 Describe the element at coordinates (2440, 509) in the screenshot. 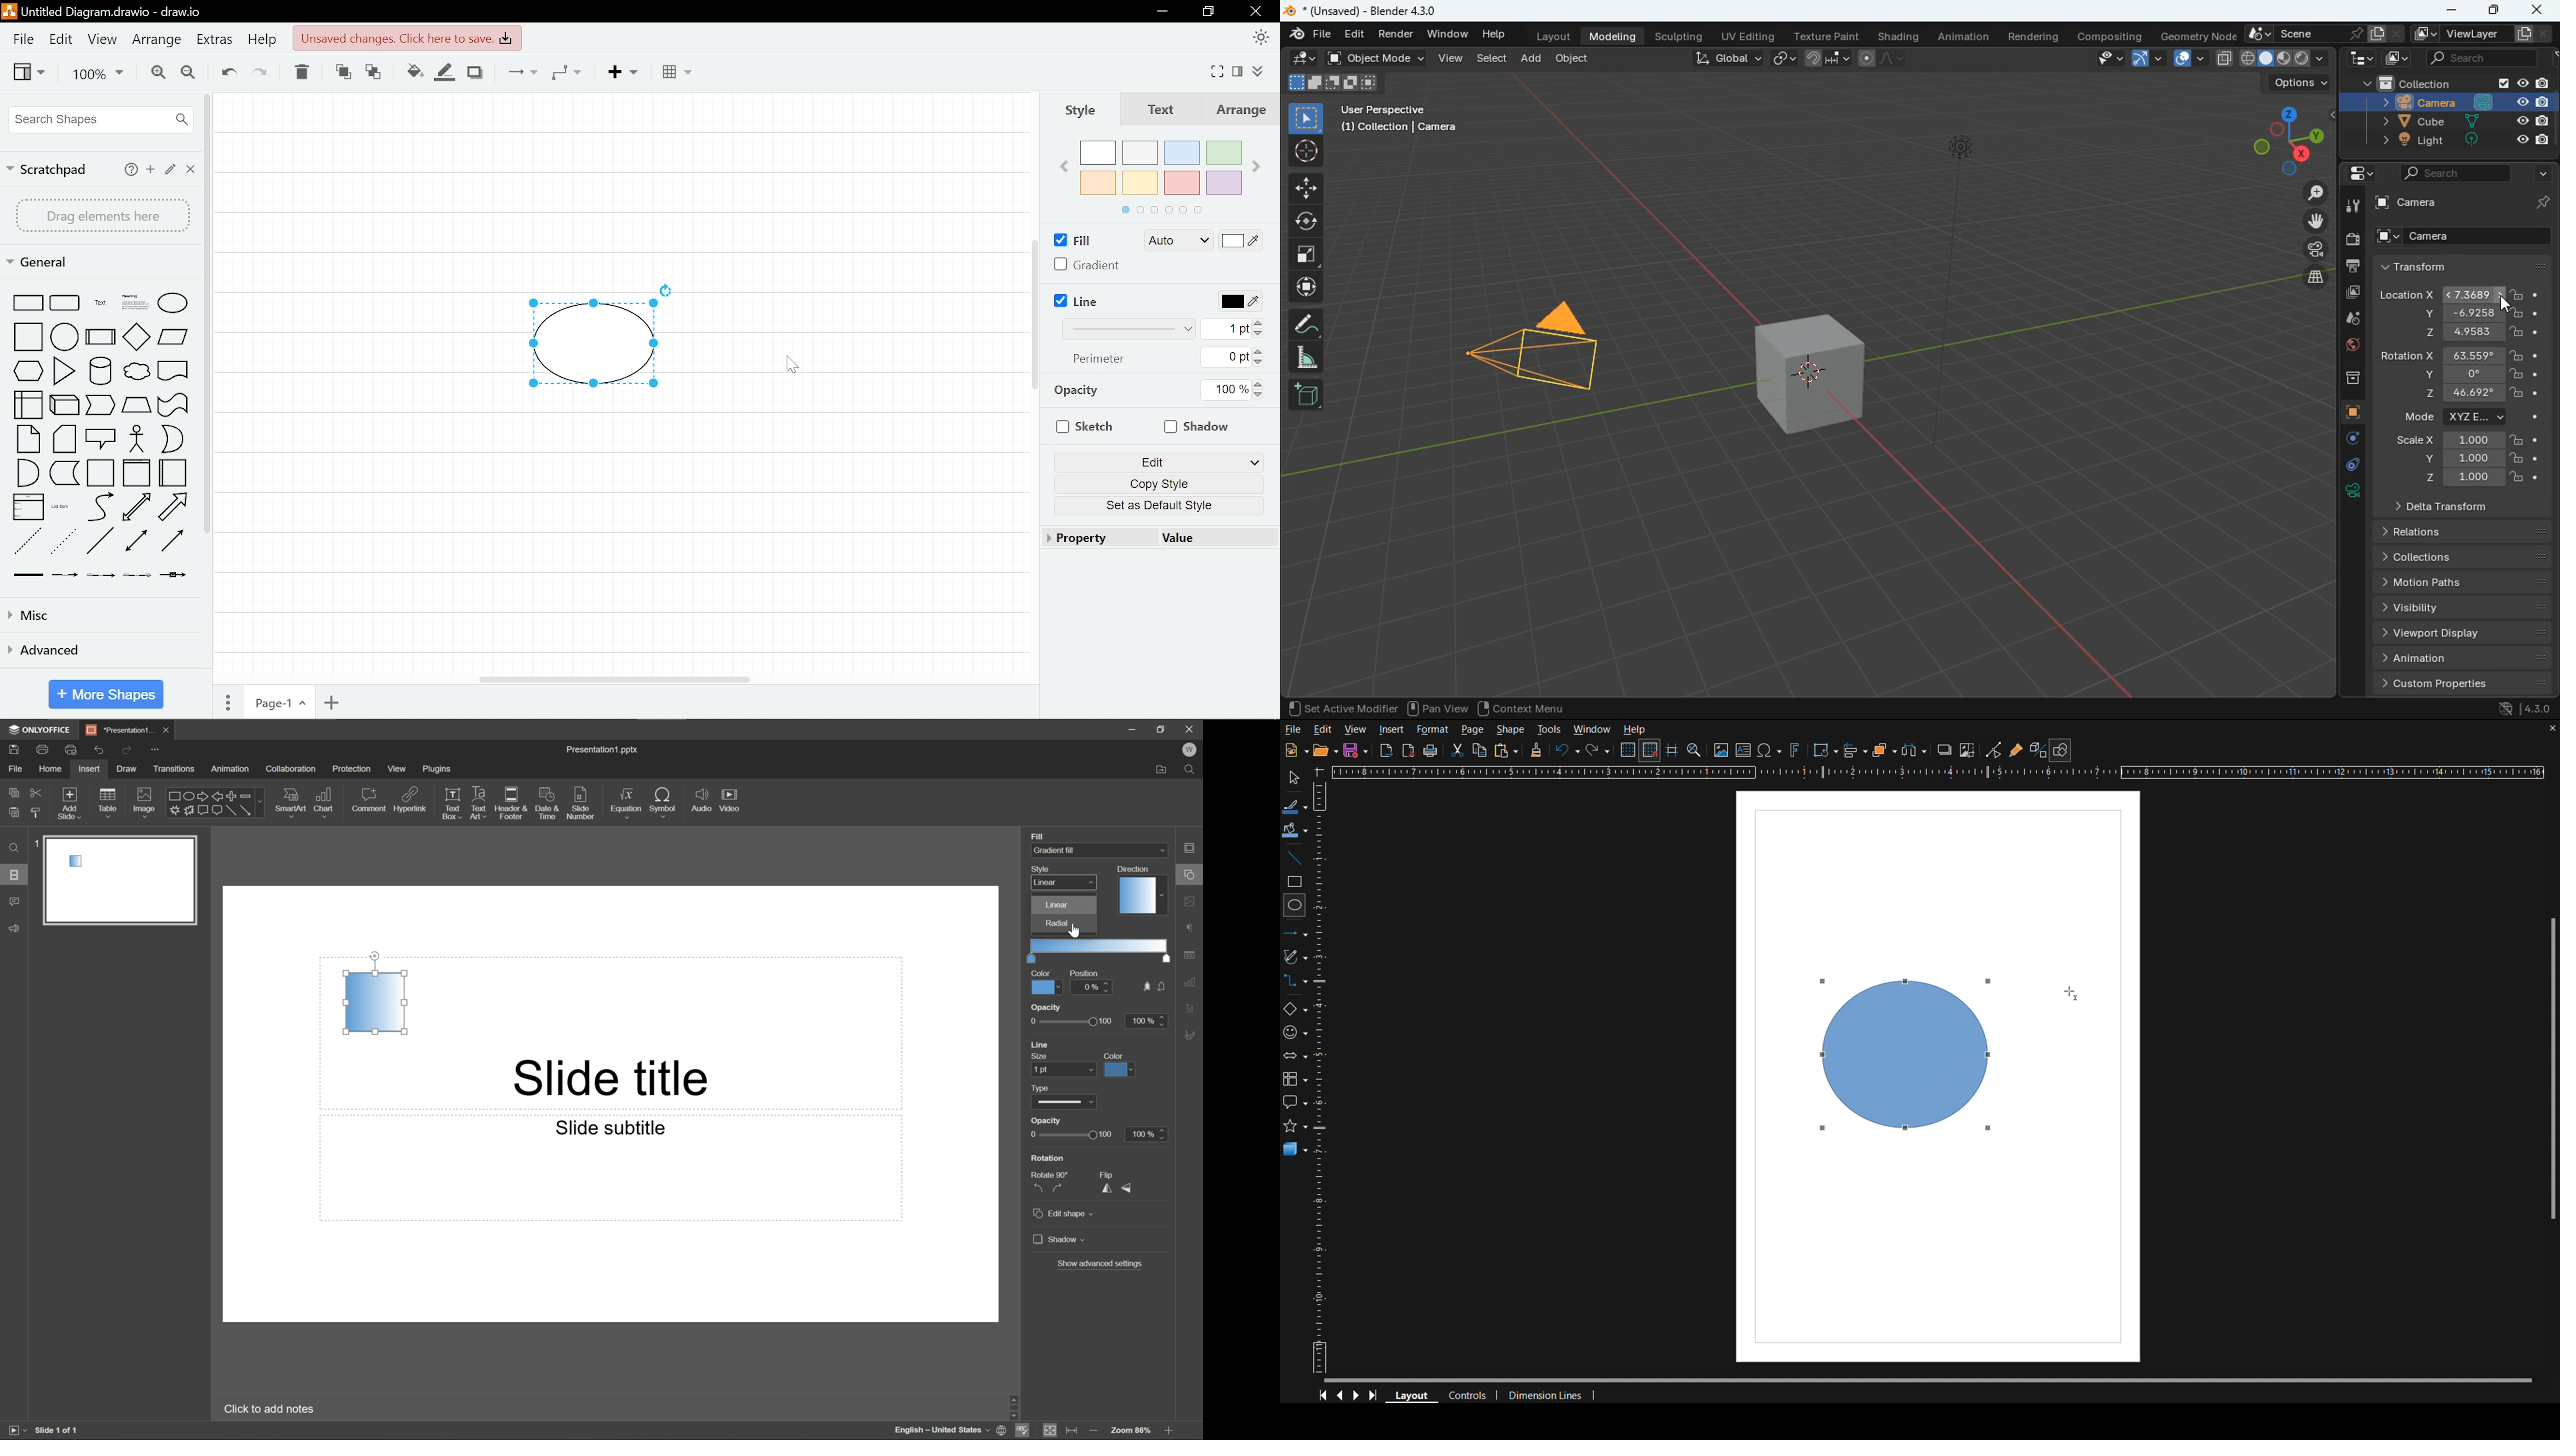

I see `delta` at that location.